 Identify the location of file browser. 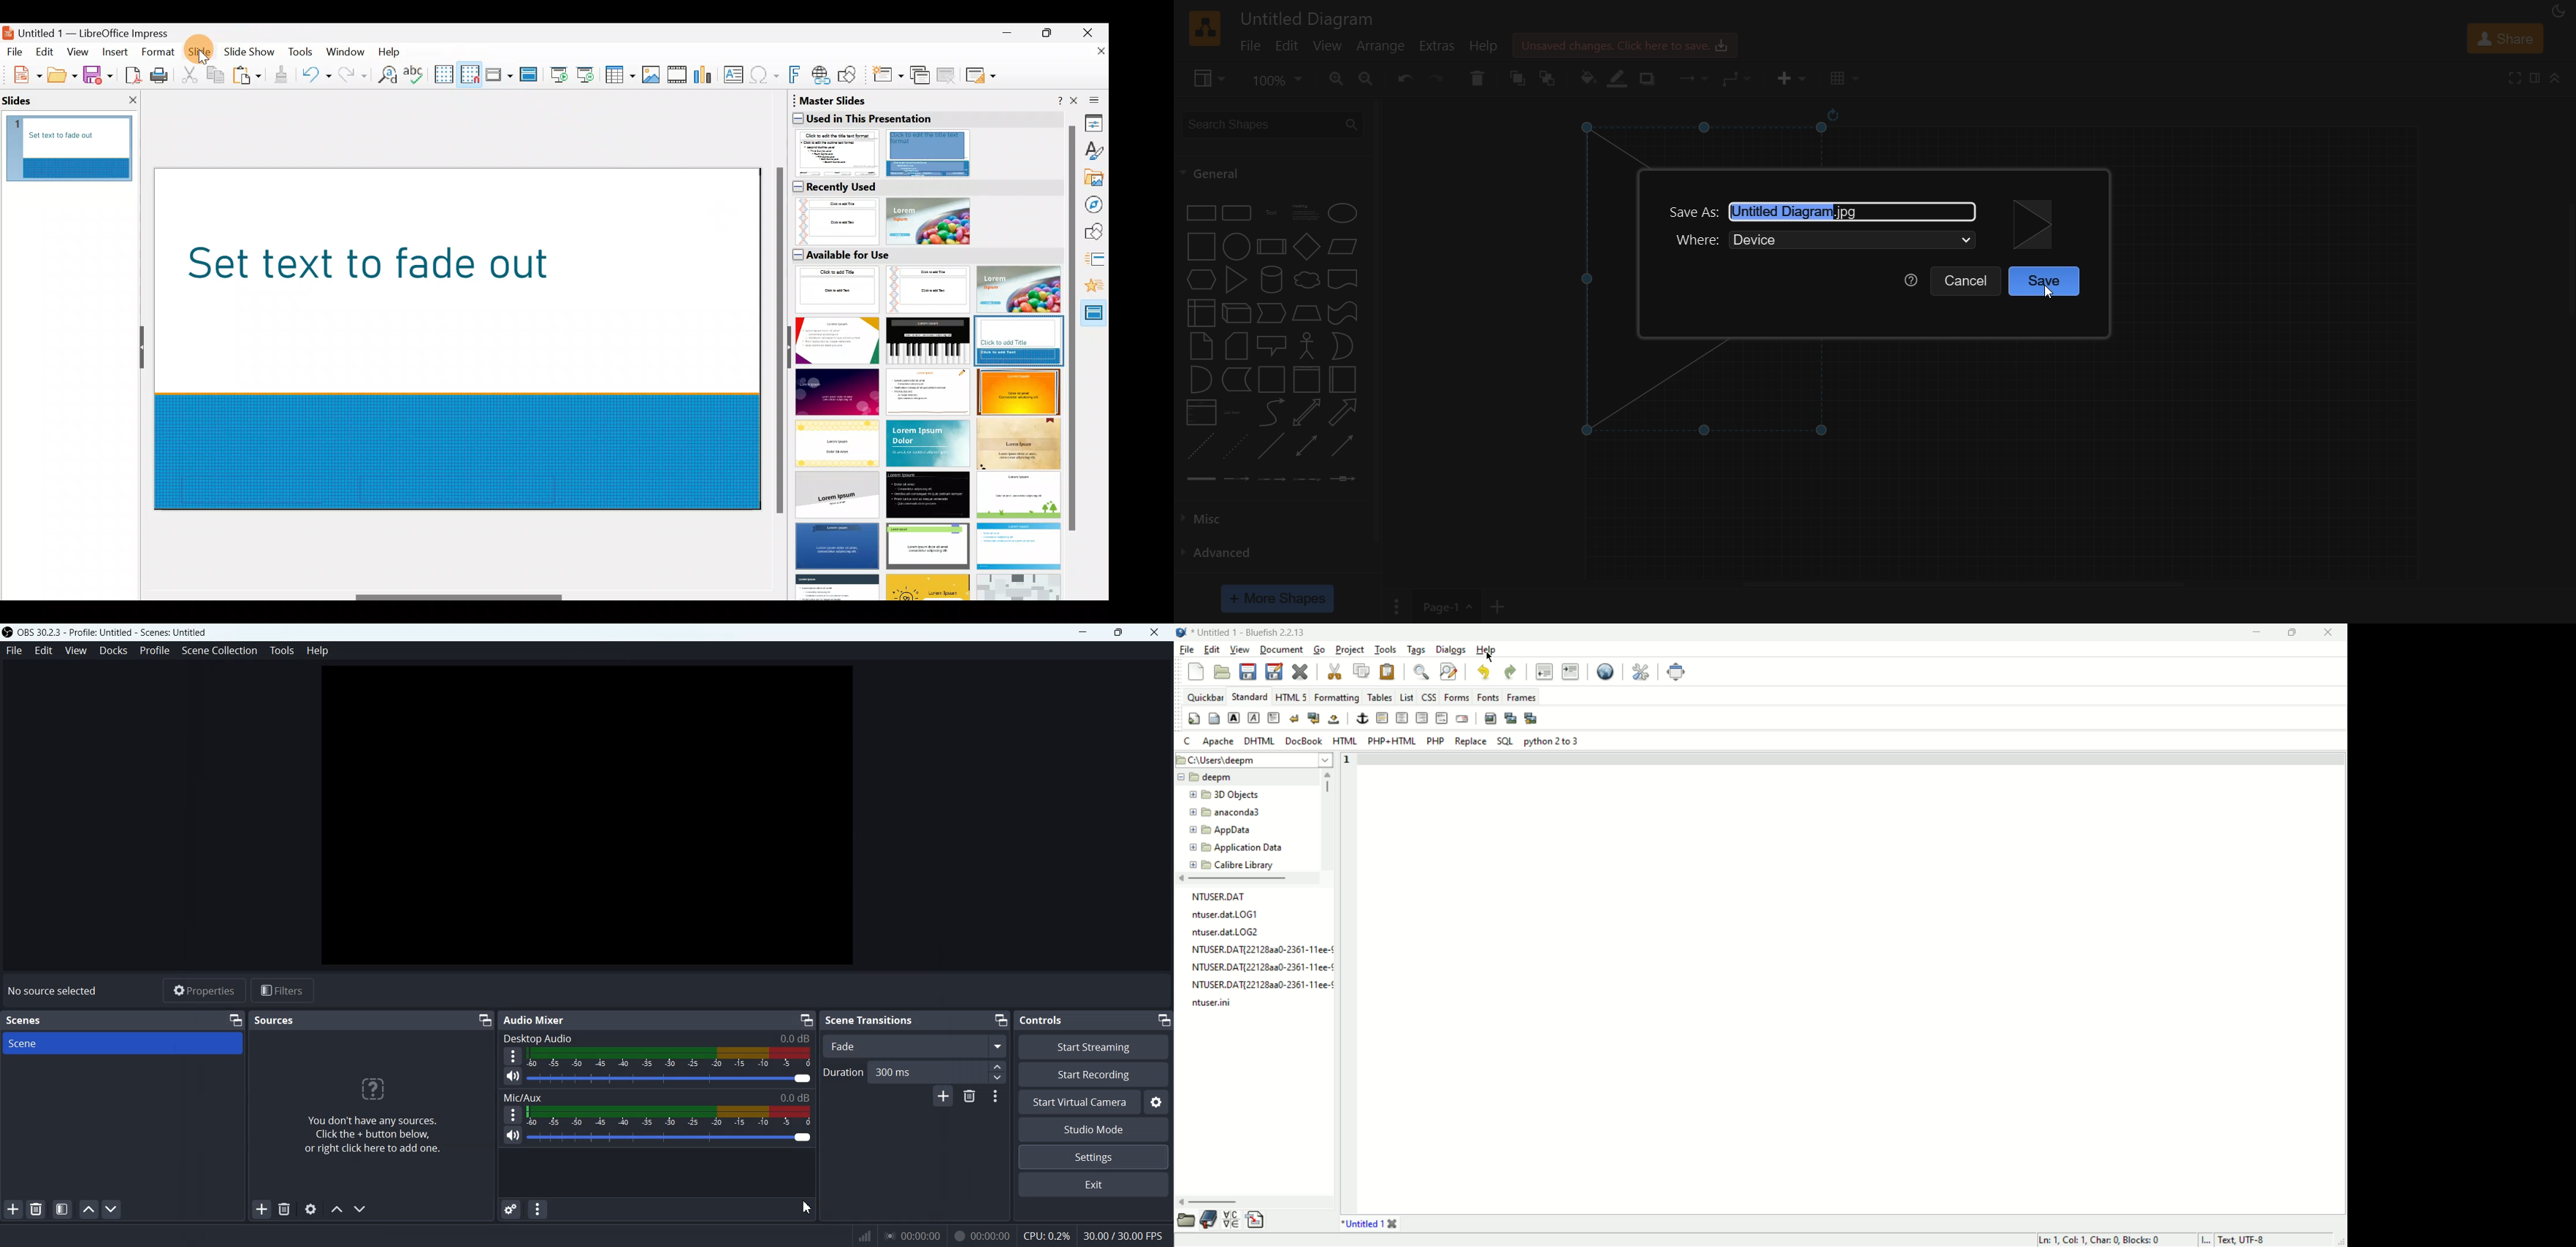
(1186, 1219).